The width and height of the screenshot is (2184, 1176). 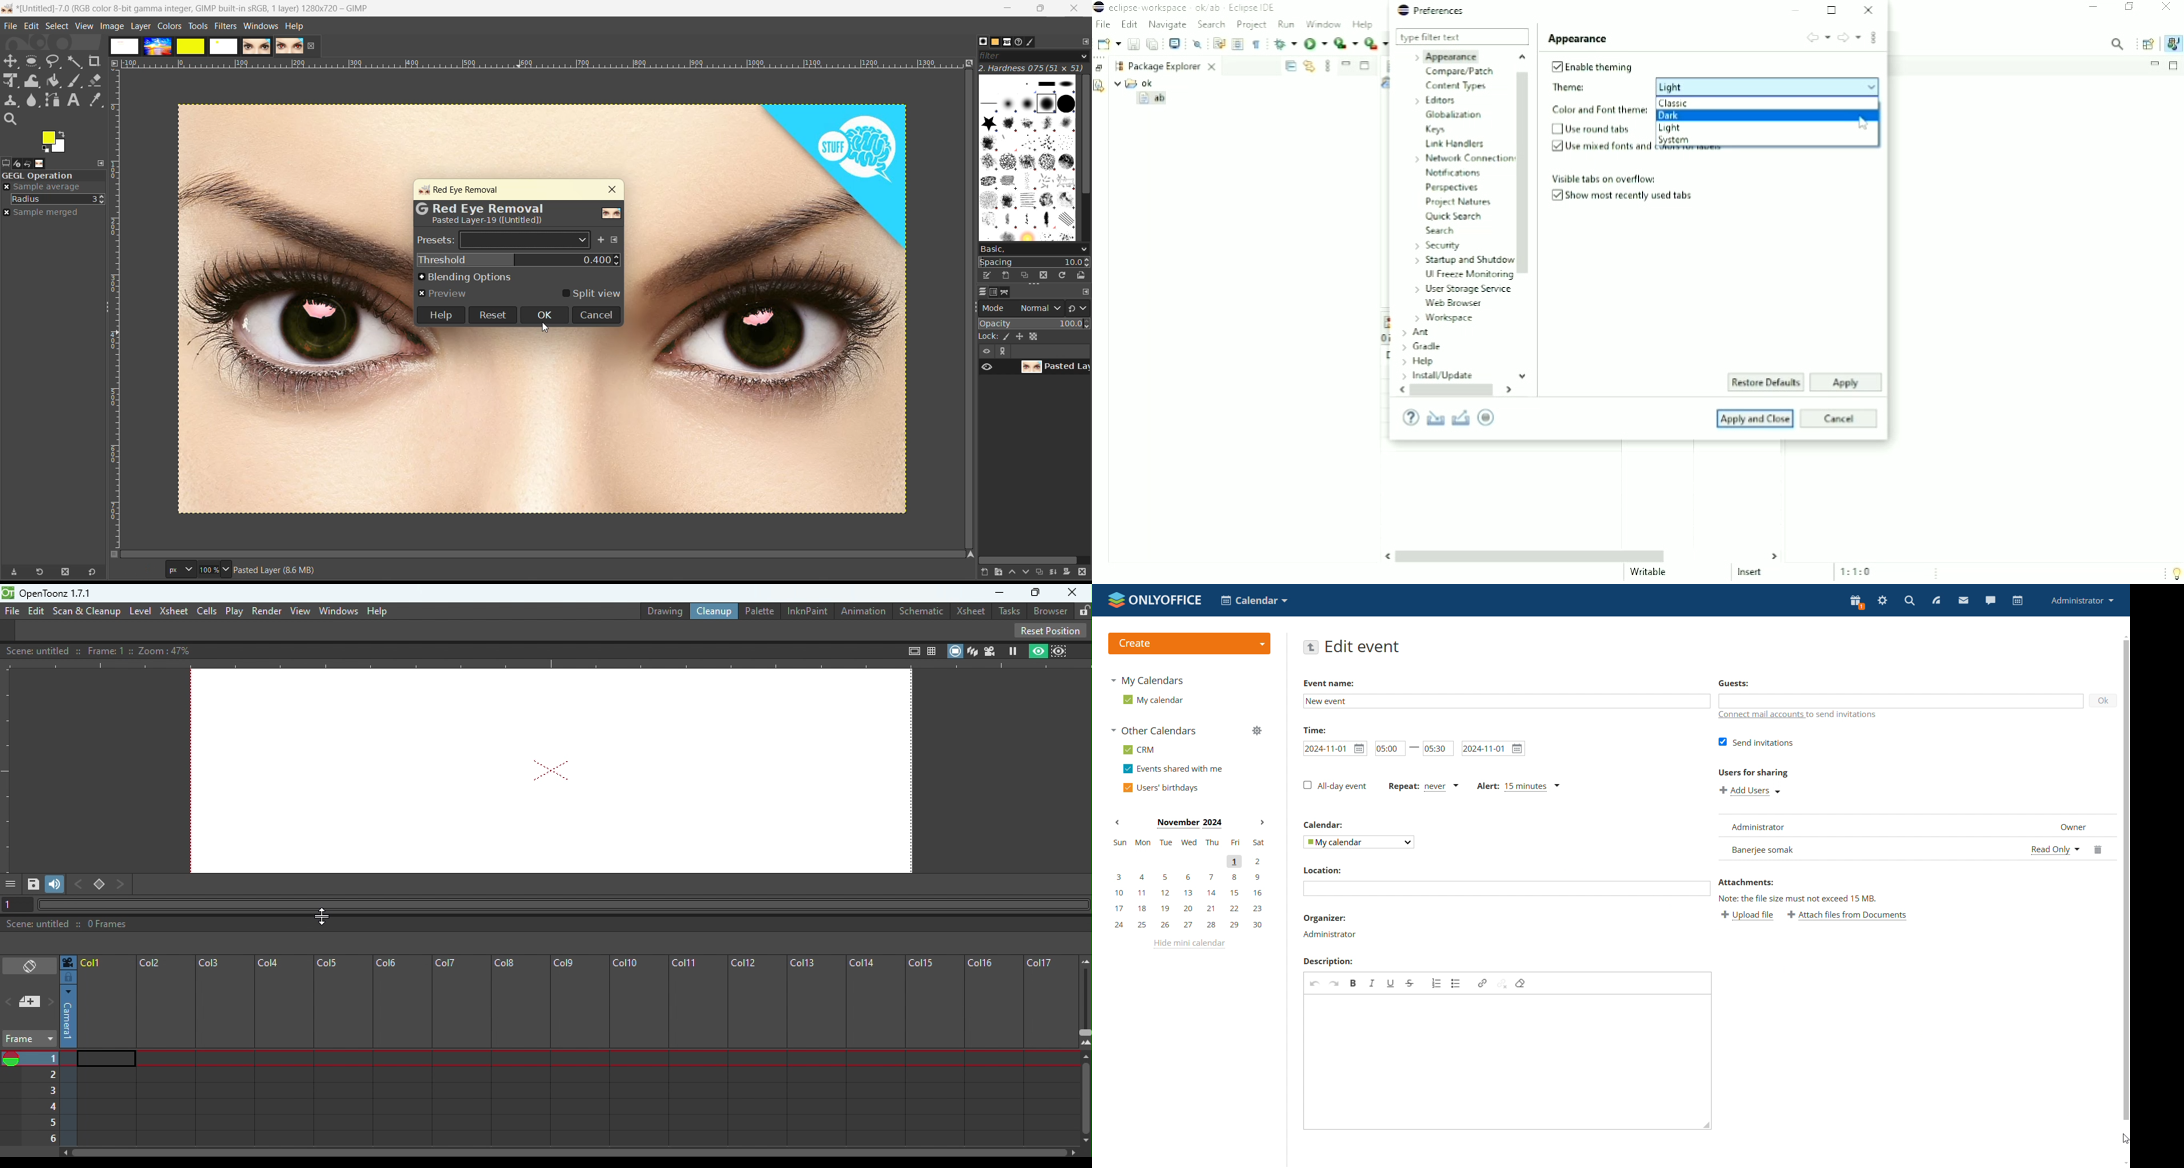 What do you see at coordinates (1085, 1041) in the screenshot?
I see `Zoom in` at bounding box center [1085, 1041].